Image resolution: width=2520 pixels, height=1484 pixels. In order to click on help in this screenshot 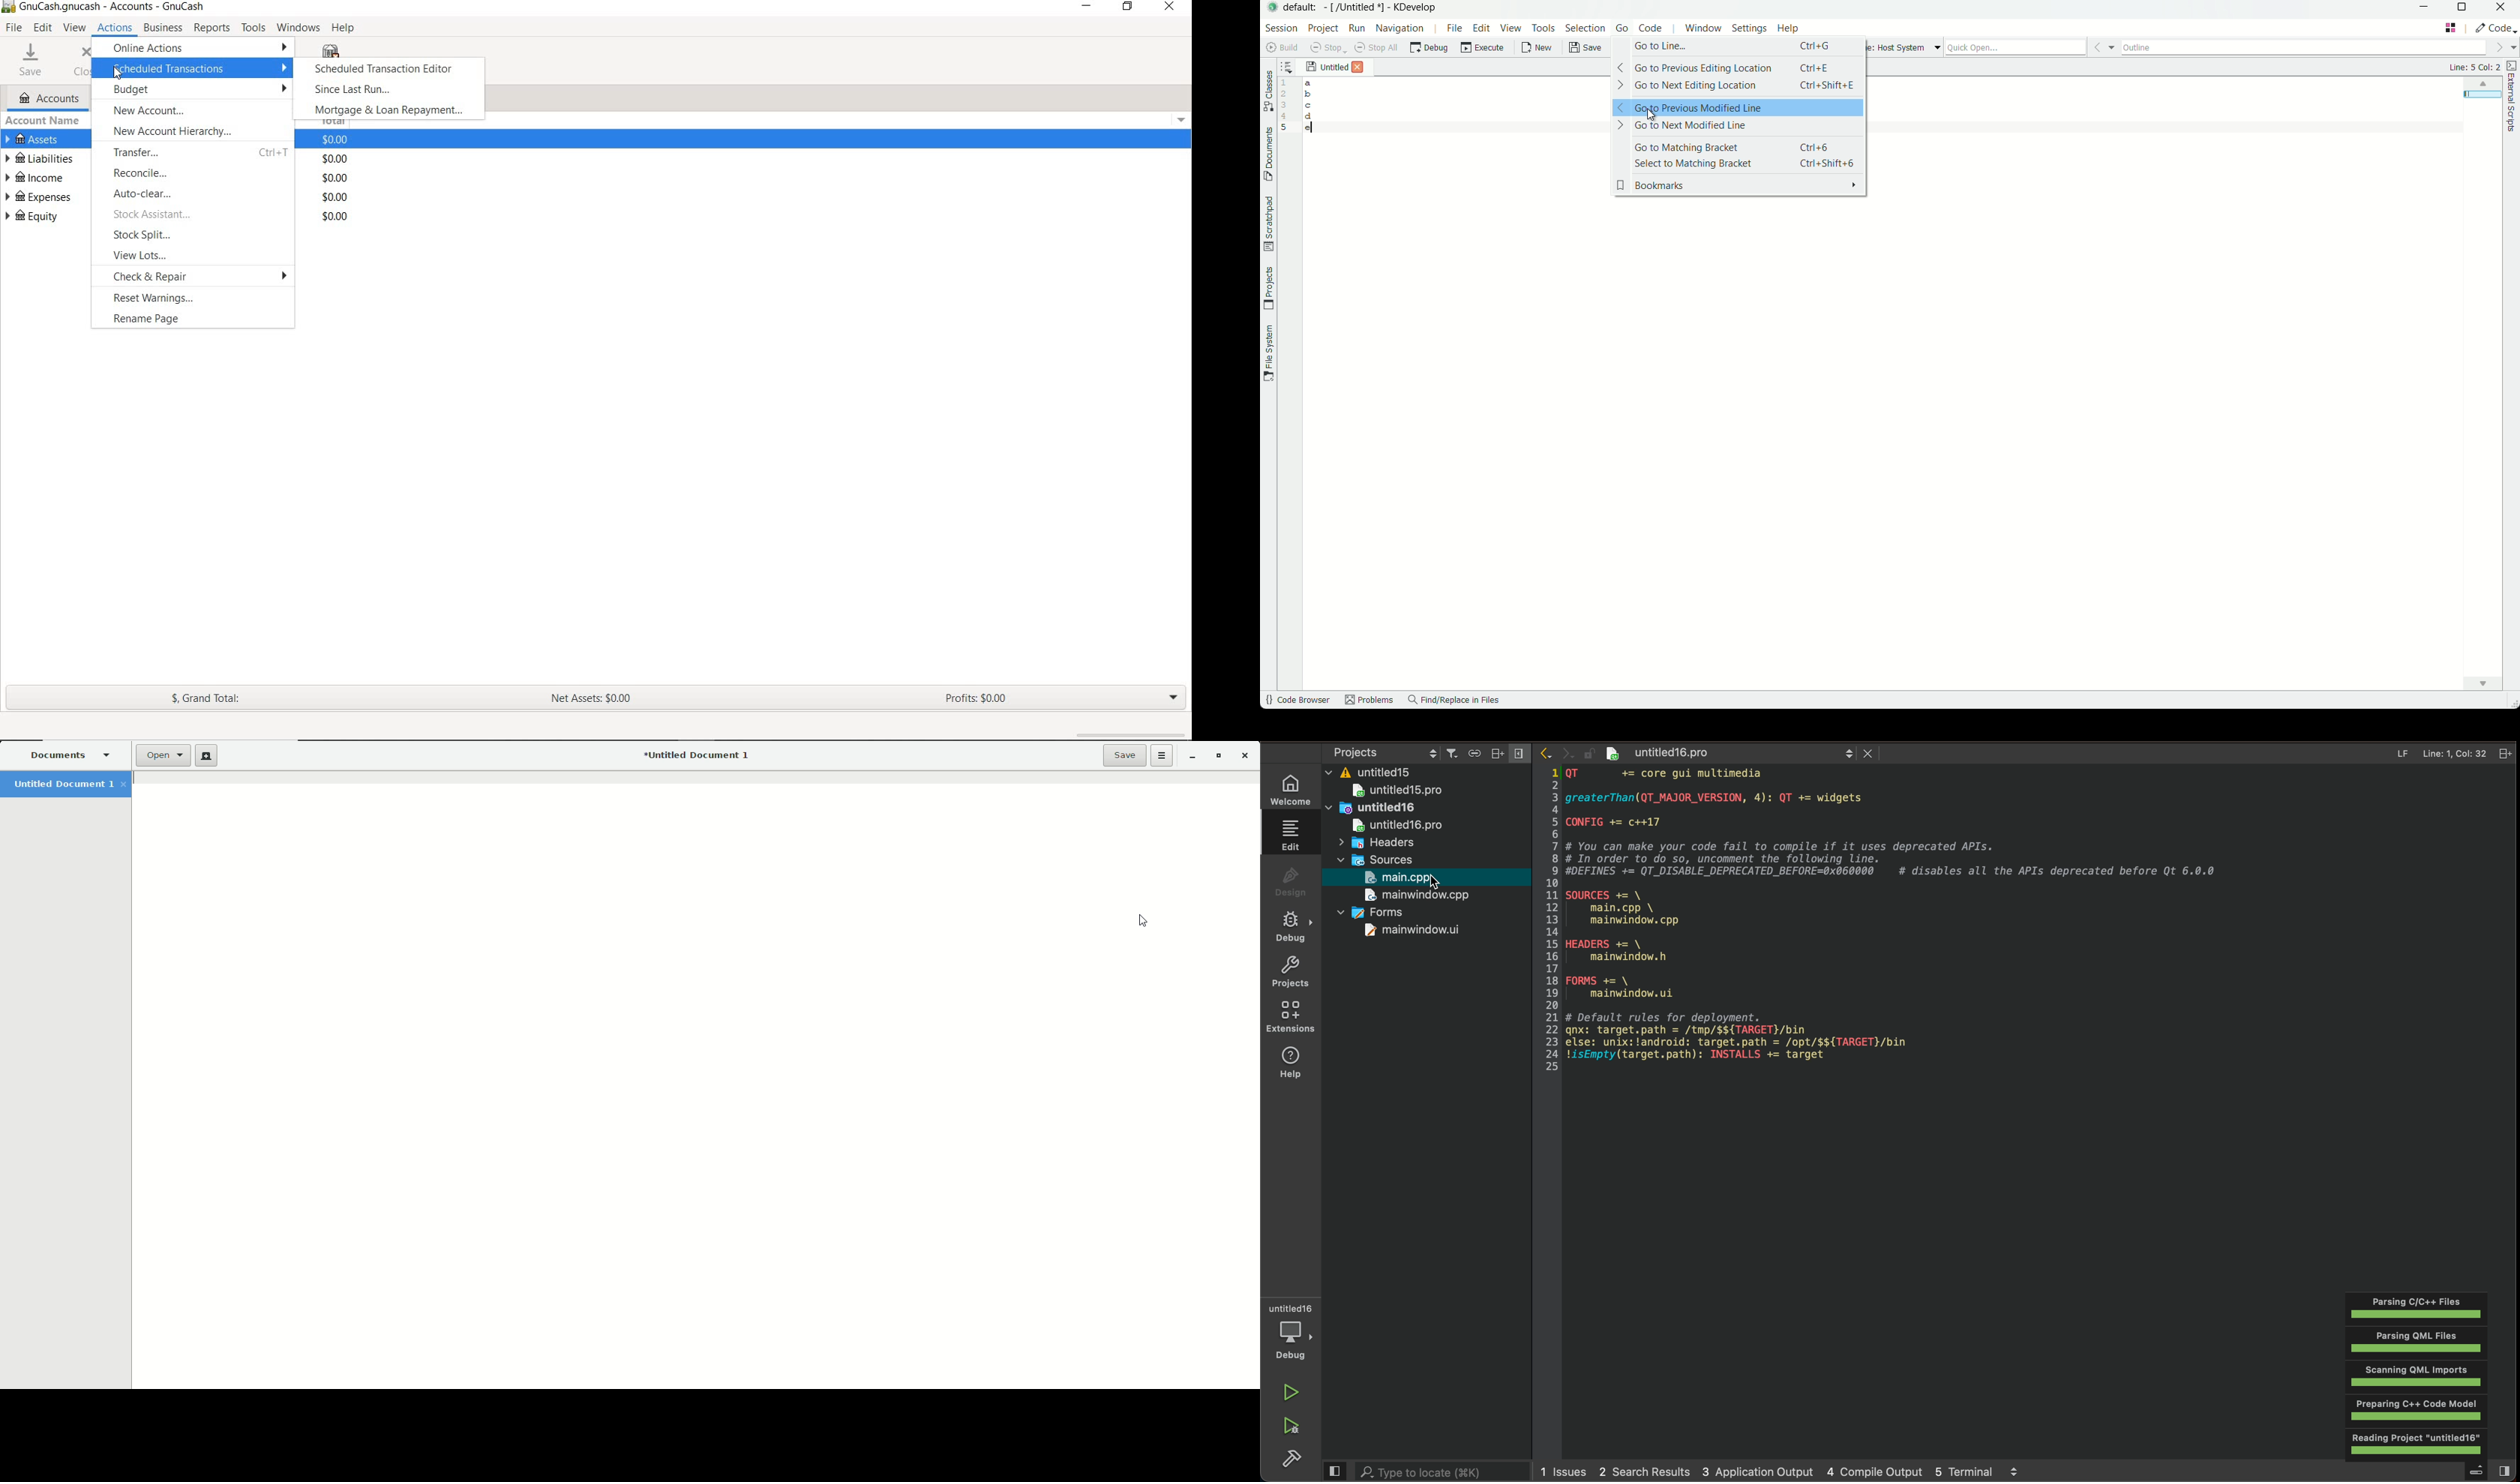, I will do `click(1293, 1062)`.